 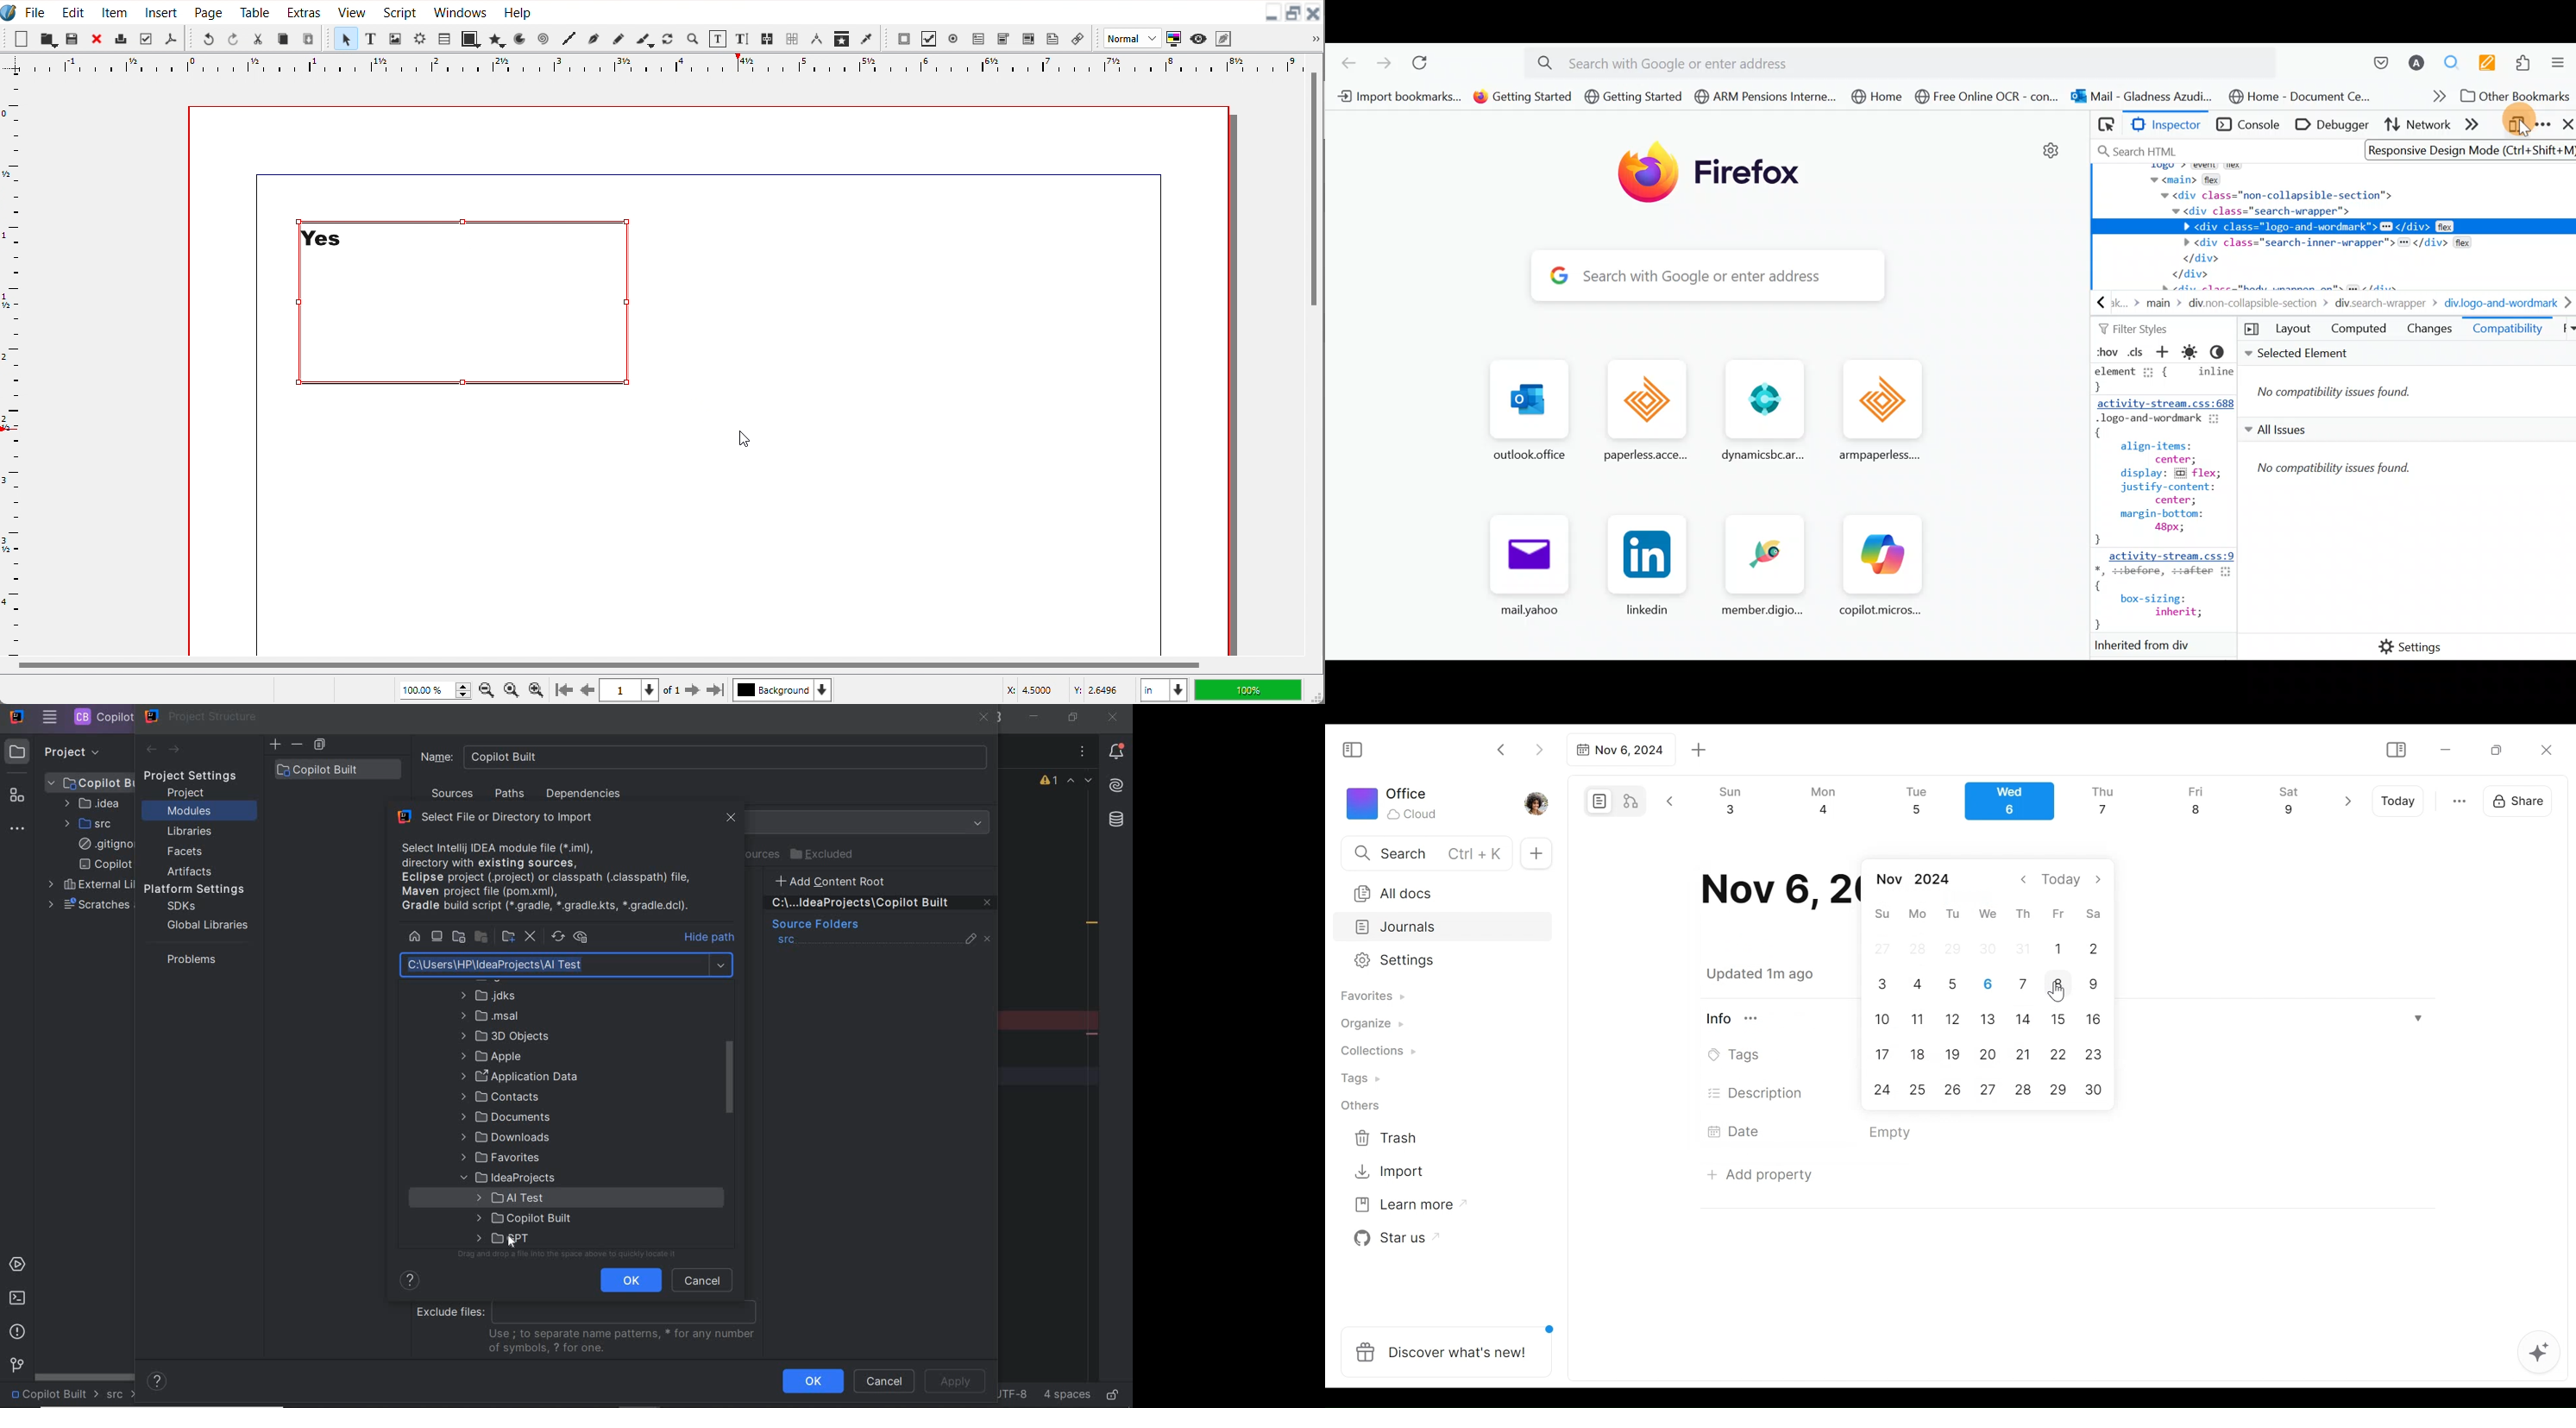 I want to click on Click to go forward, so click(x=1539, y=748).